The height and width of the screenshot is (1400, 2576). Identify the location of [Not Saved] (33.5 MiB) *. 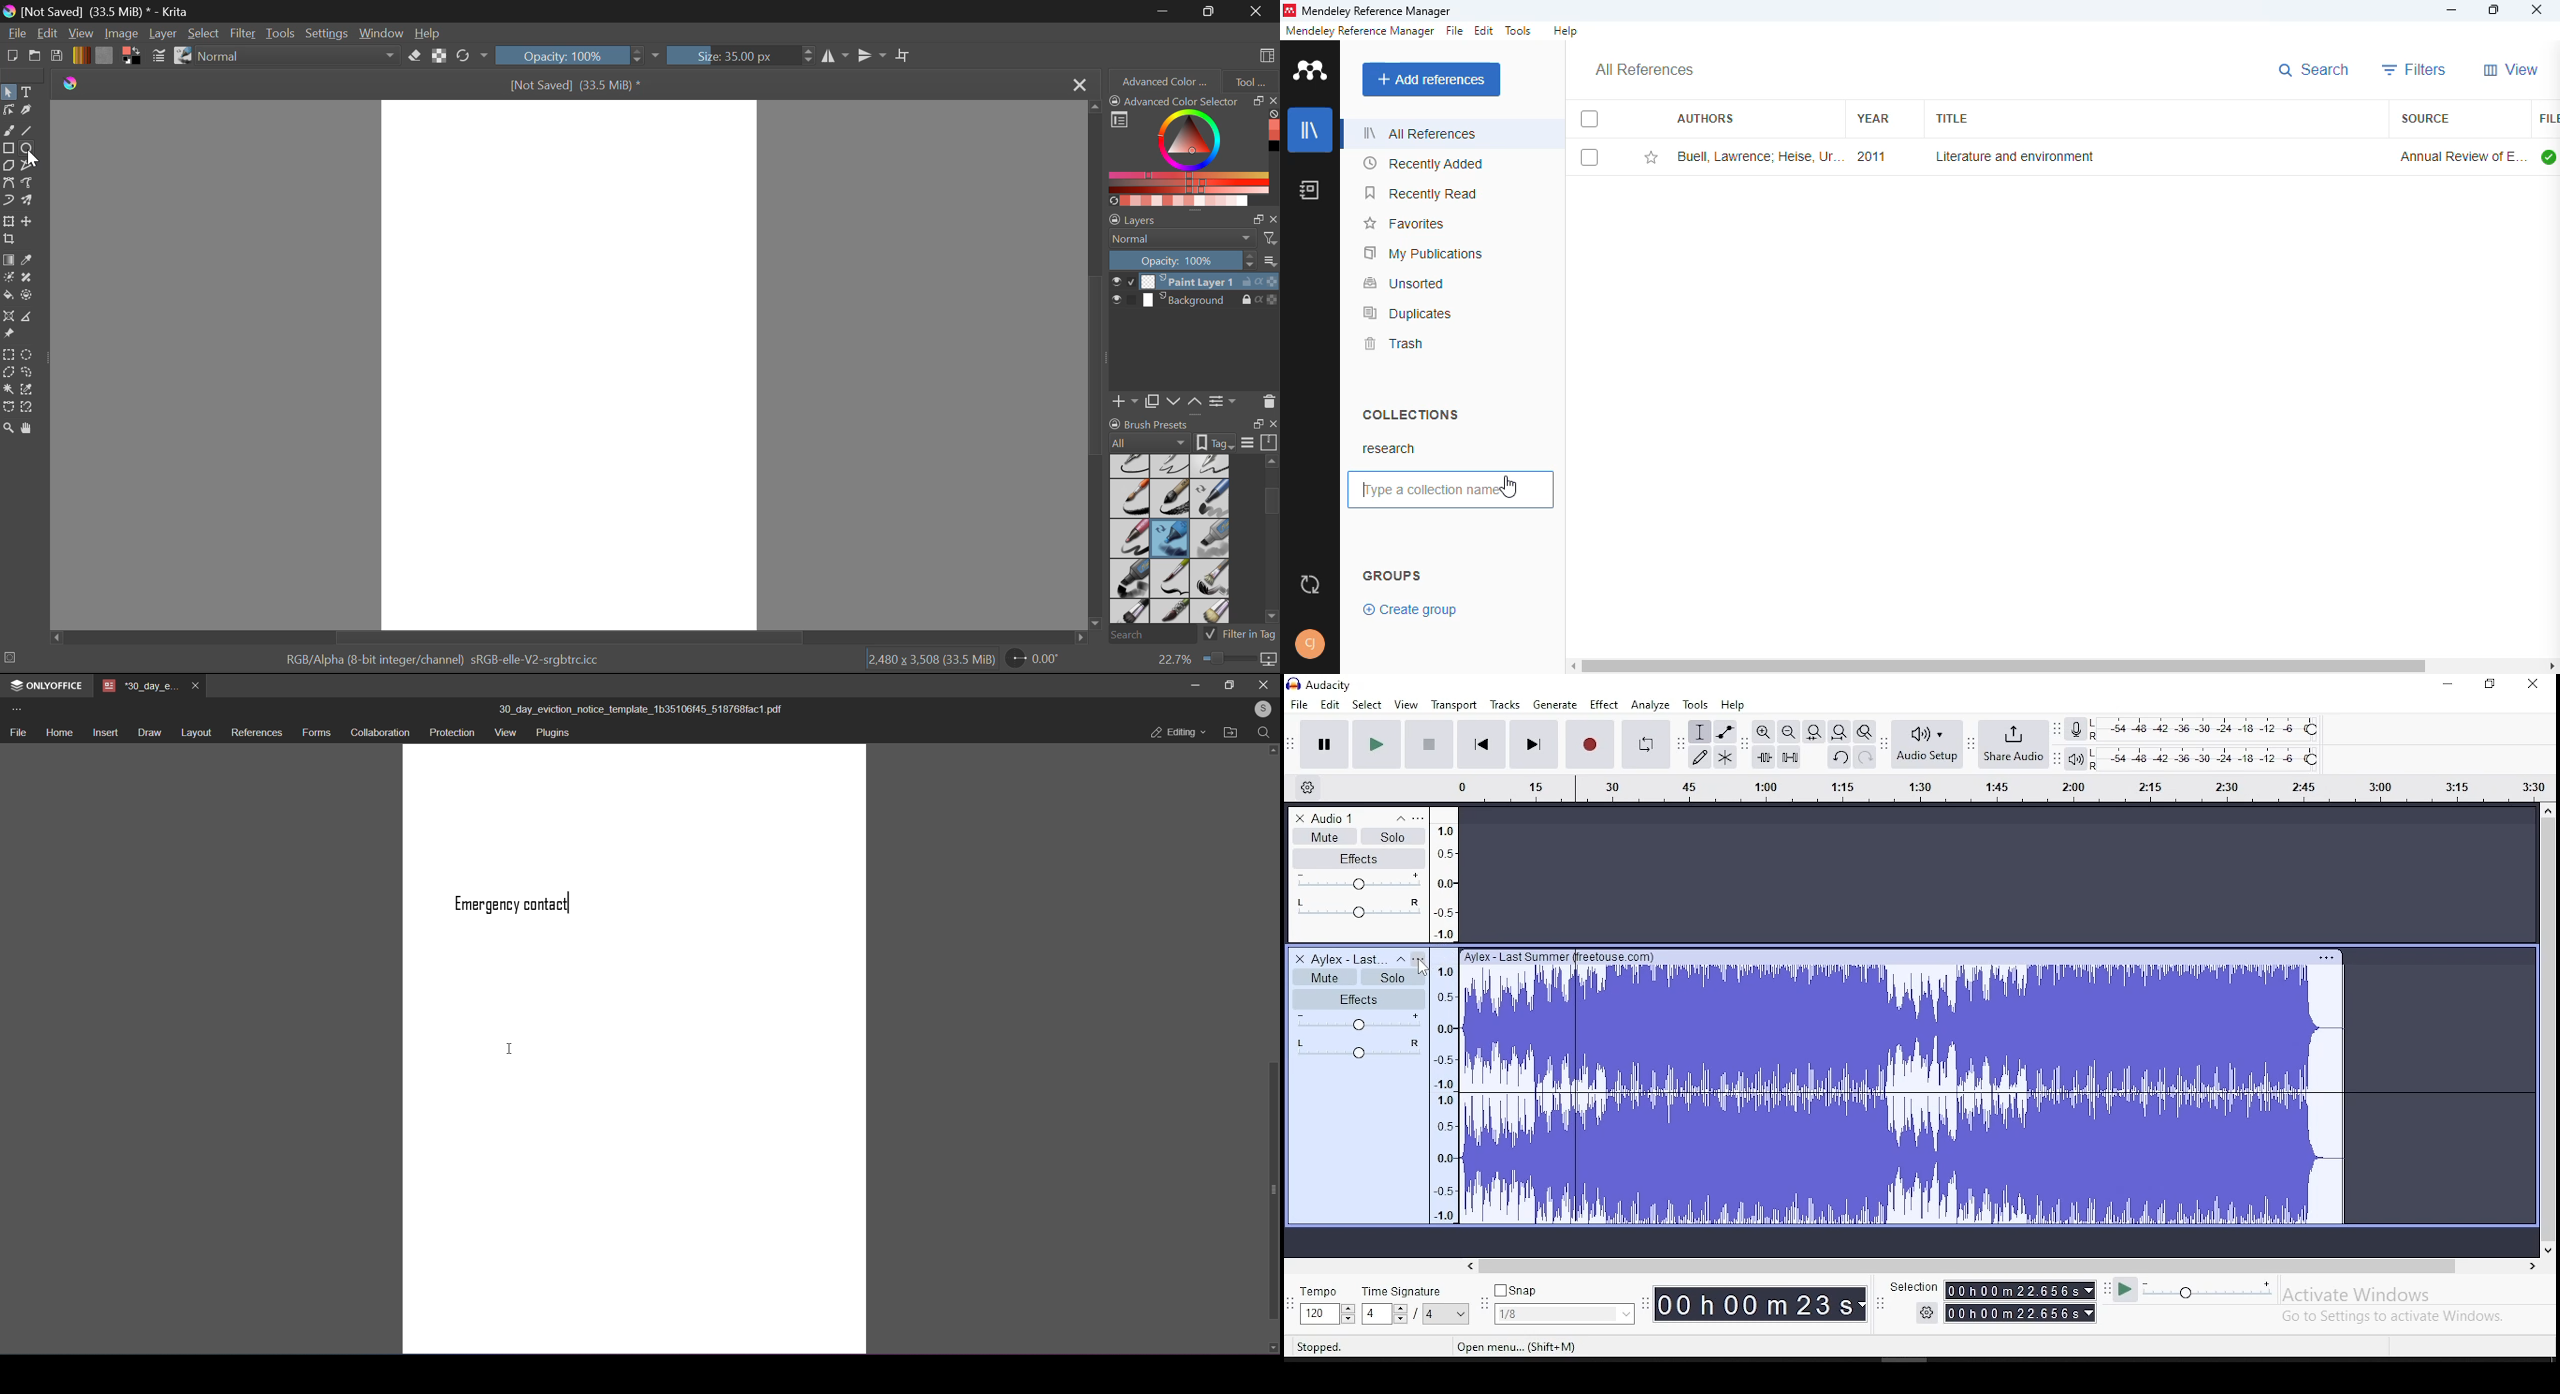
(580, 86).